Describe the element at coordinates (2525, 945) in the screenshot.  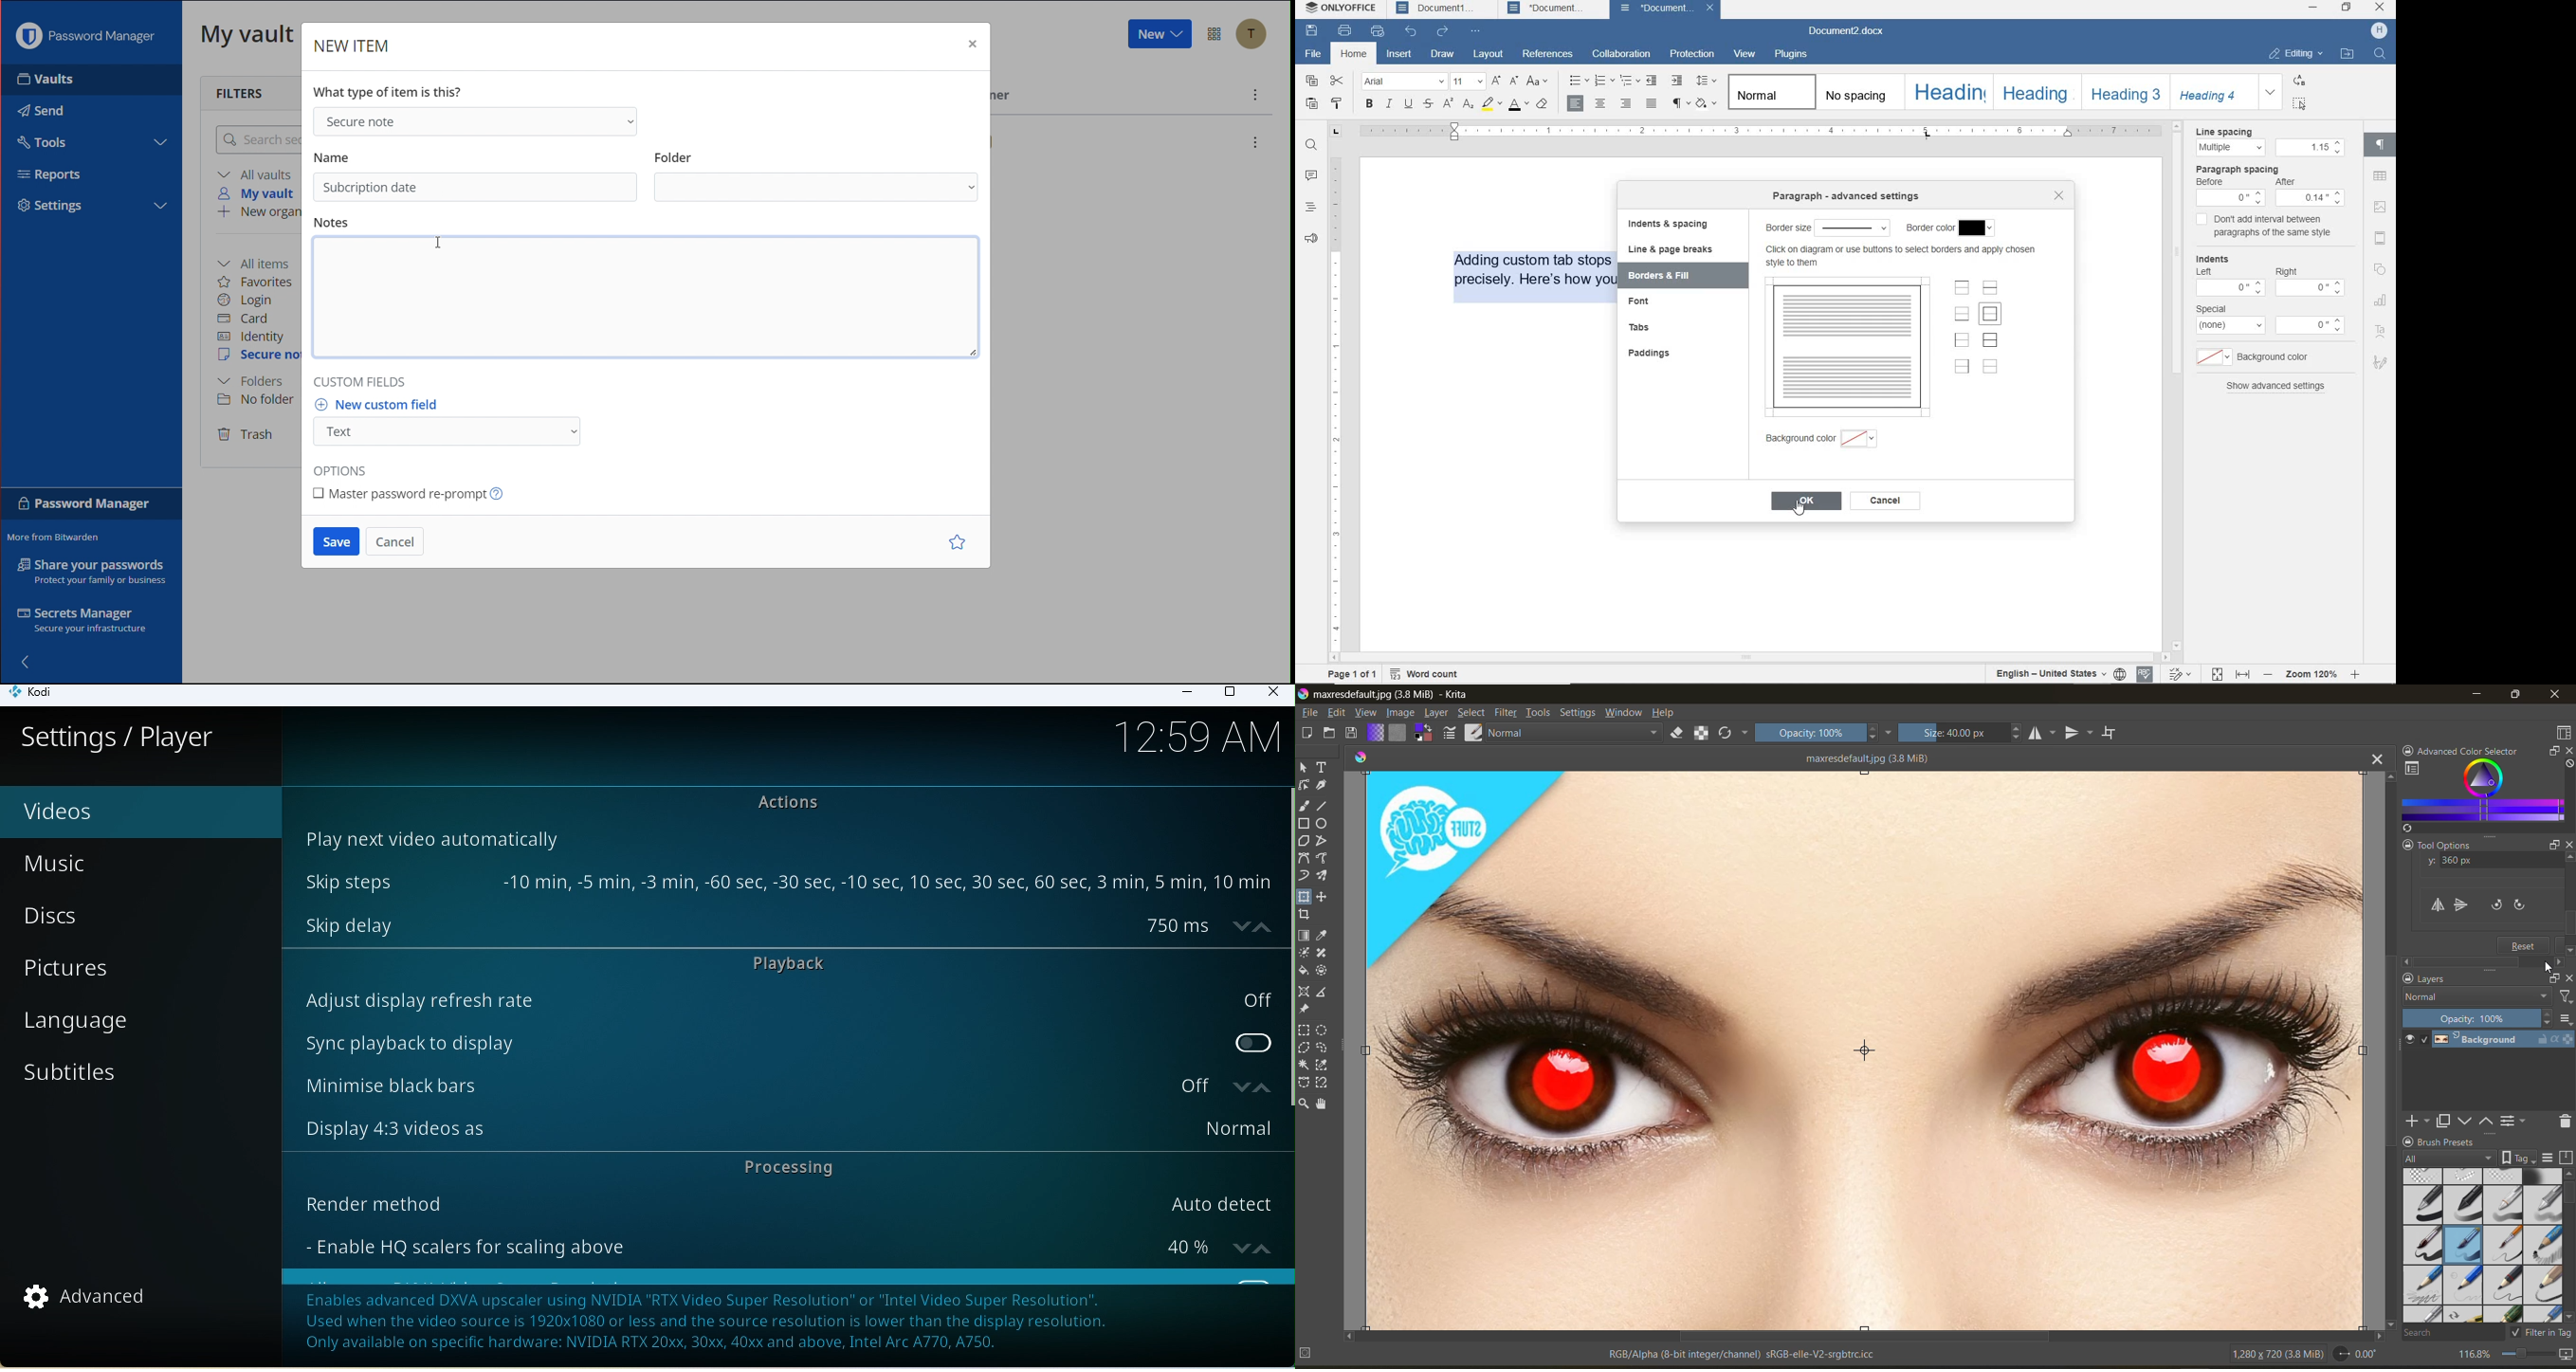
I see `reset` at that location.